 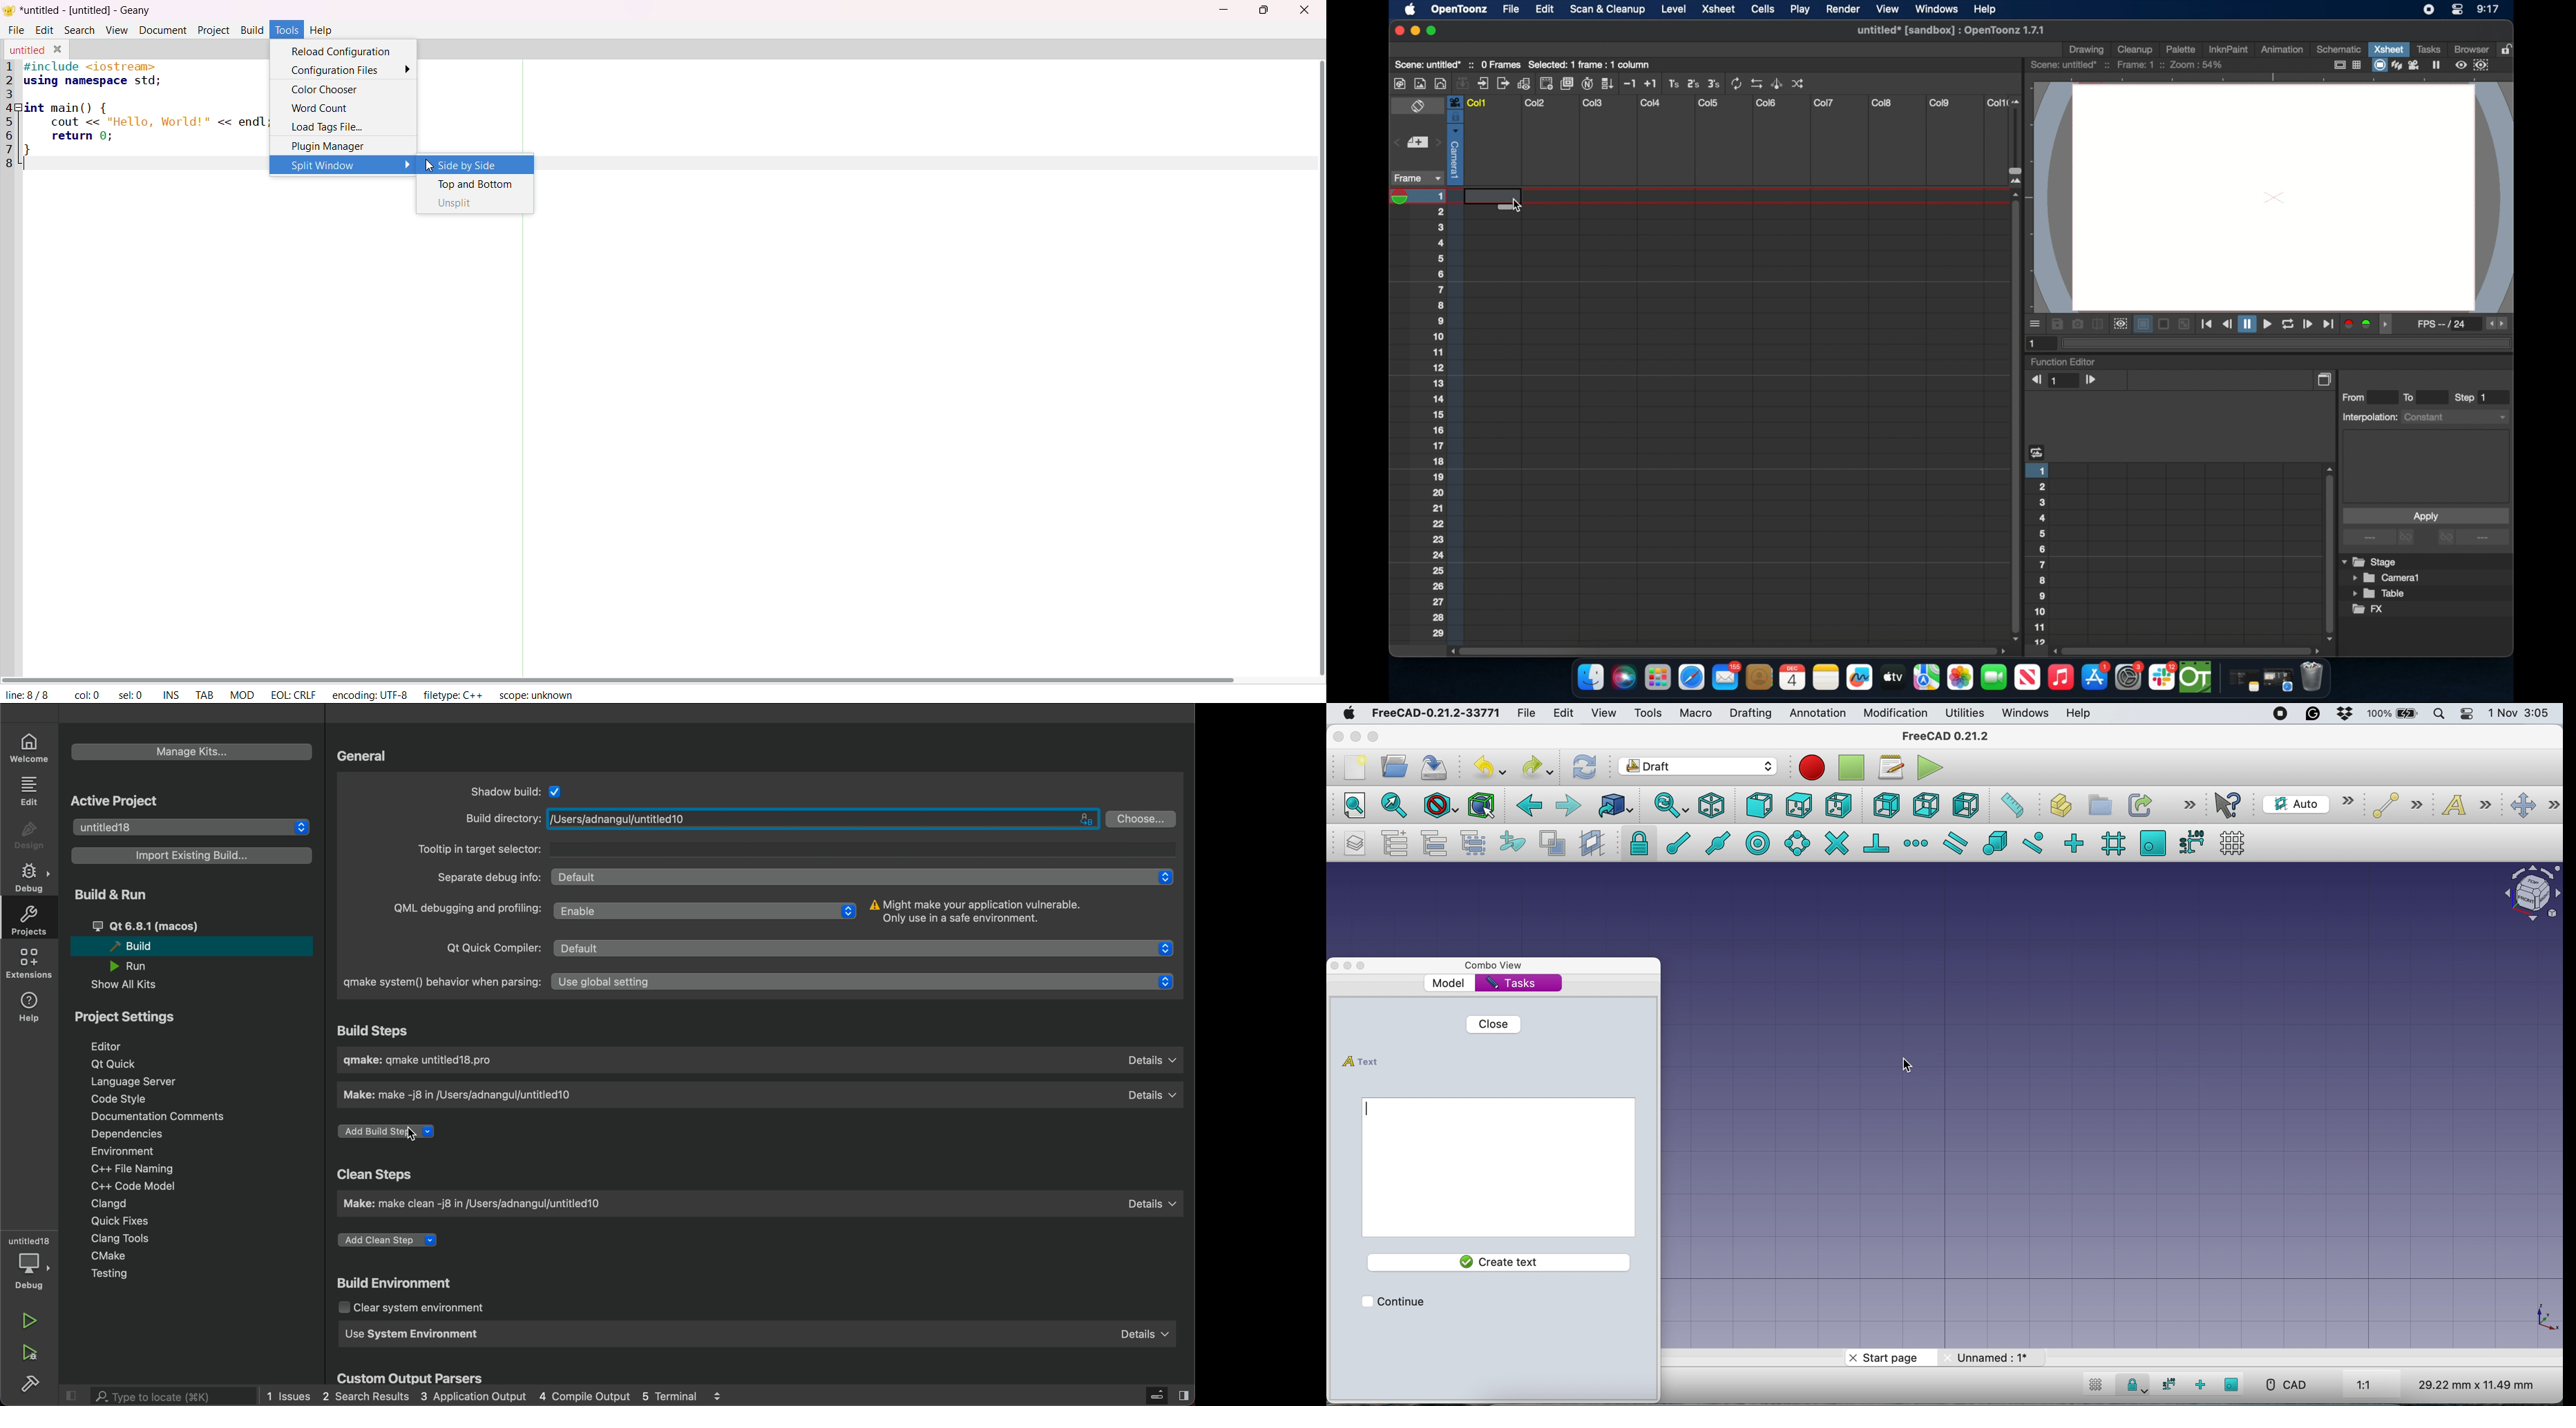 What do you see at coordinates (113, 896) in the screenshot?
I see `Build & Run` at bounding box center [113, 896].